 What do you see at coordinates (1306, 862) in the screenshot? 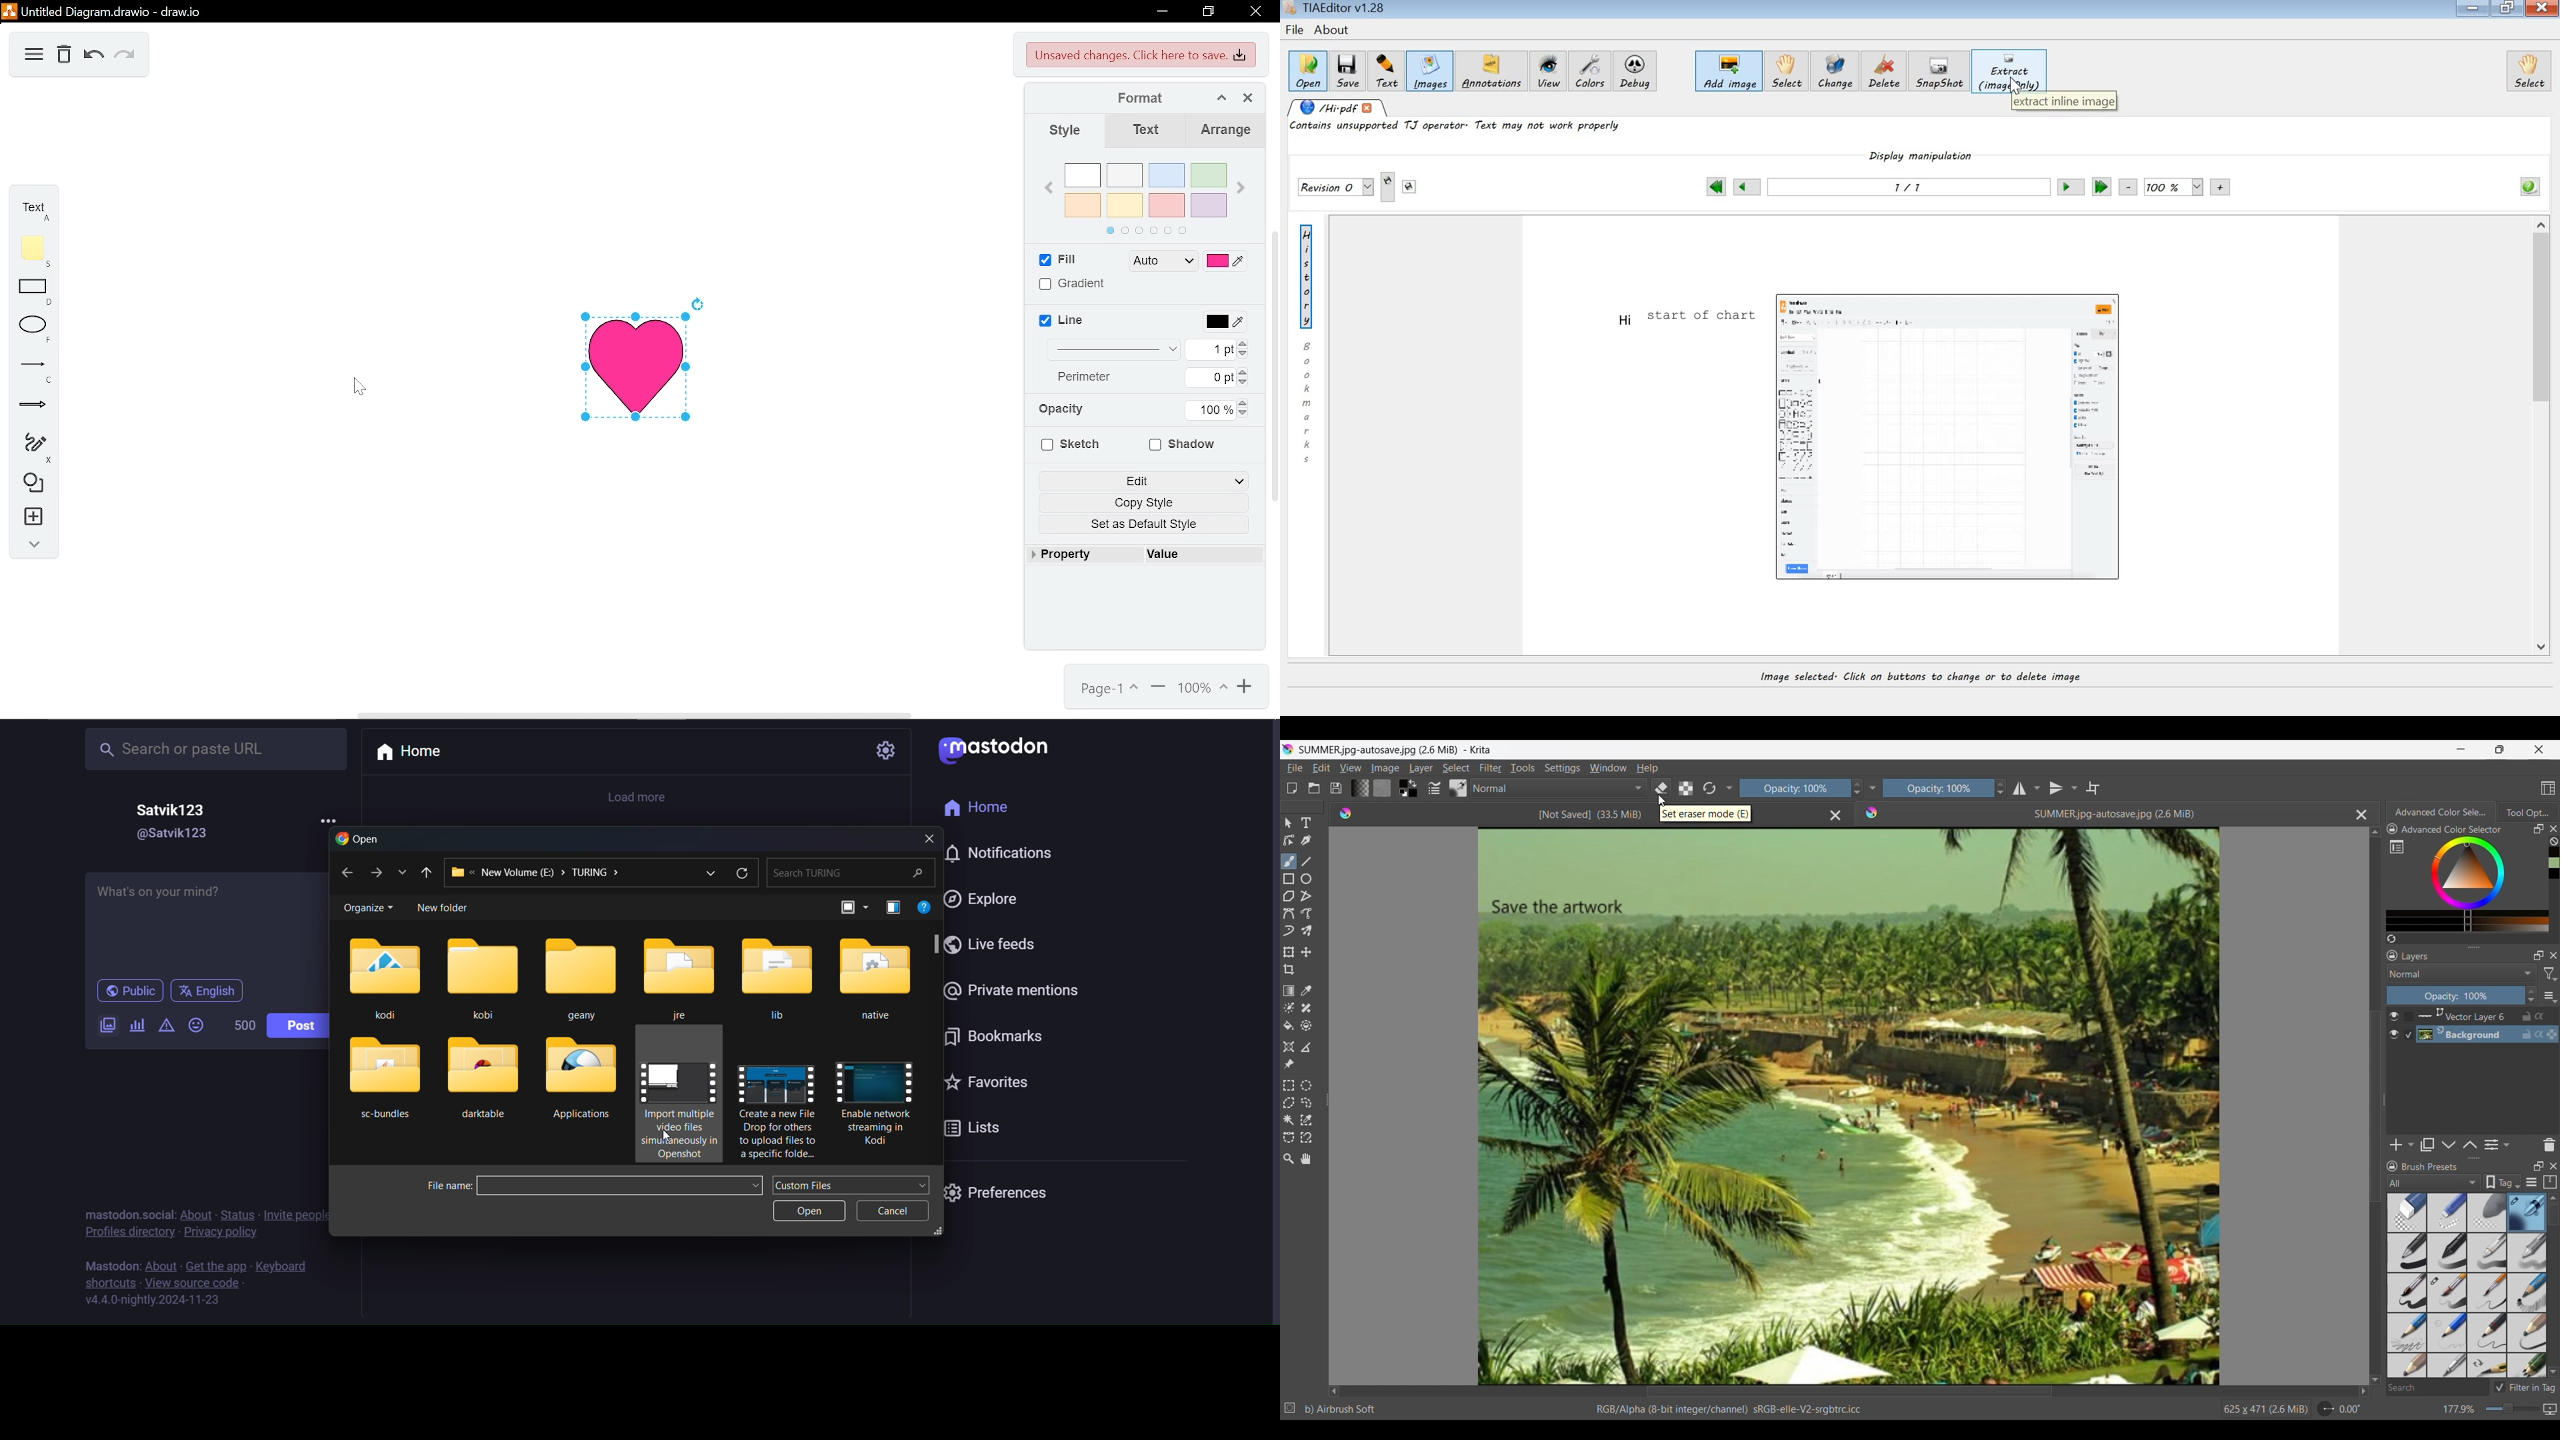
I see `Line tool` at bounding box center [1306, 862].